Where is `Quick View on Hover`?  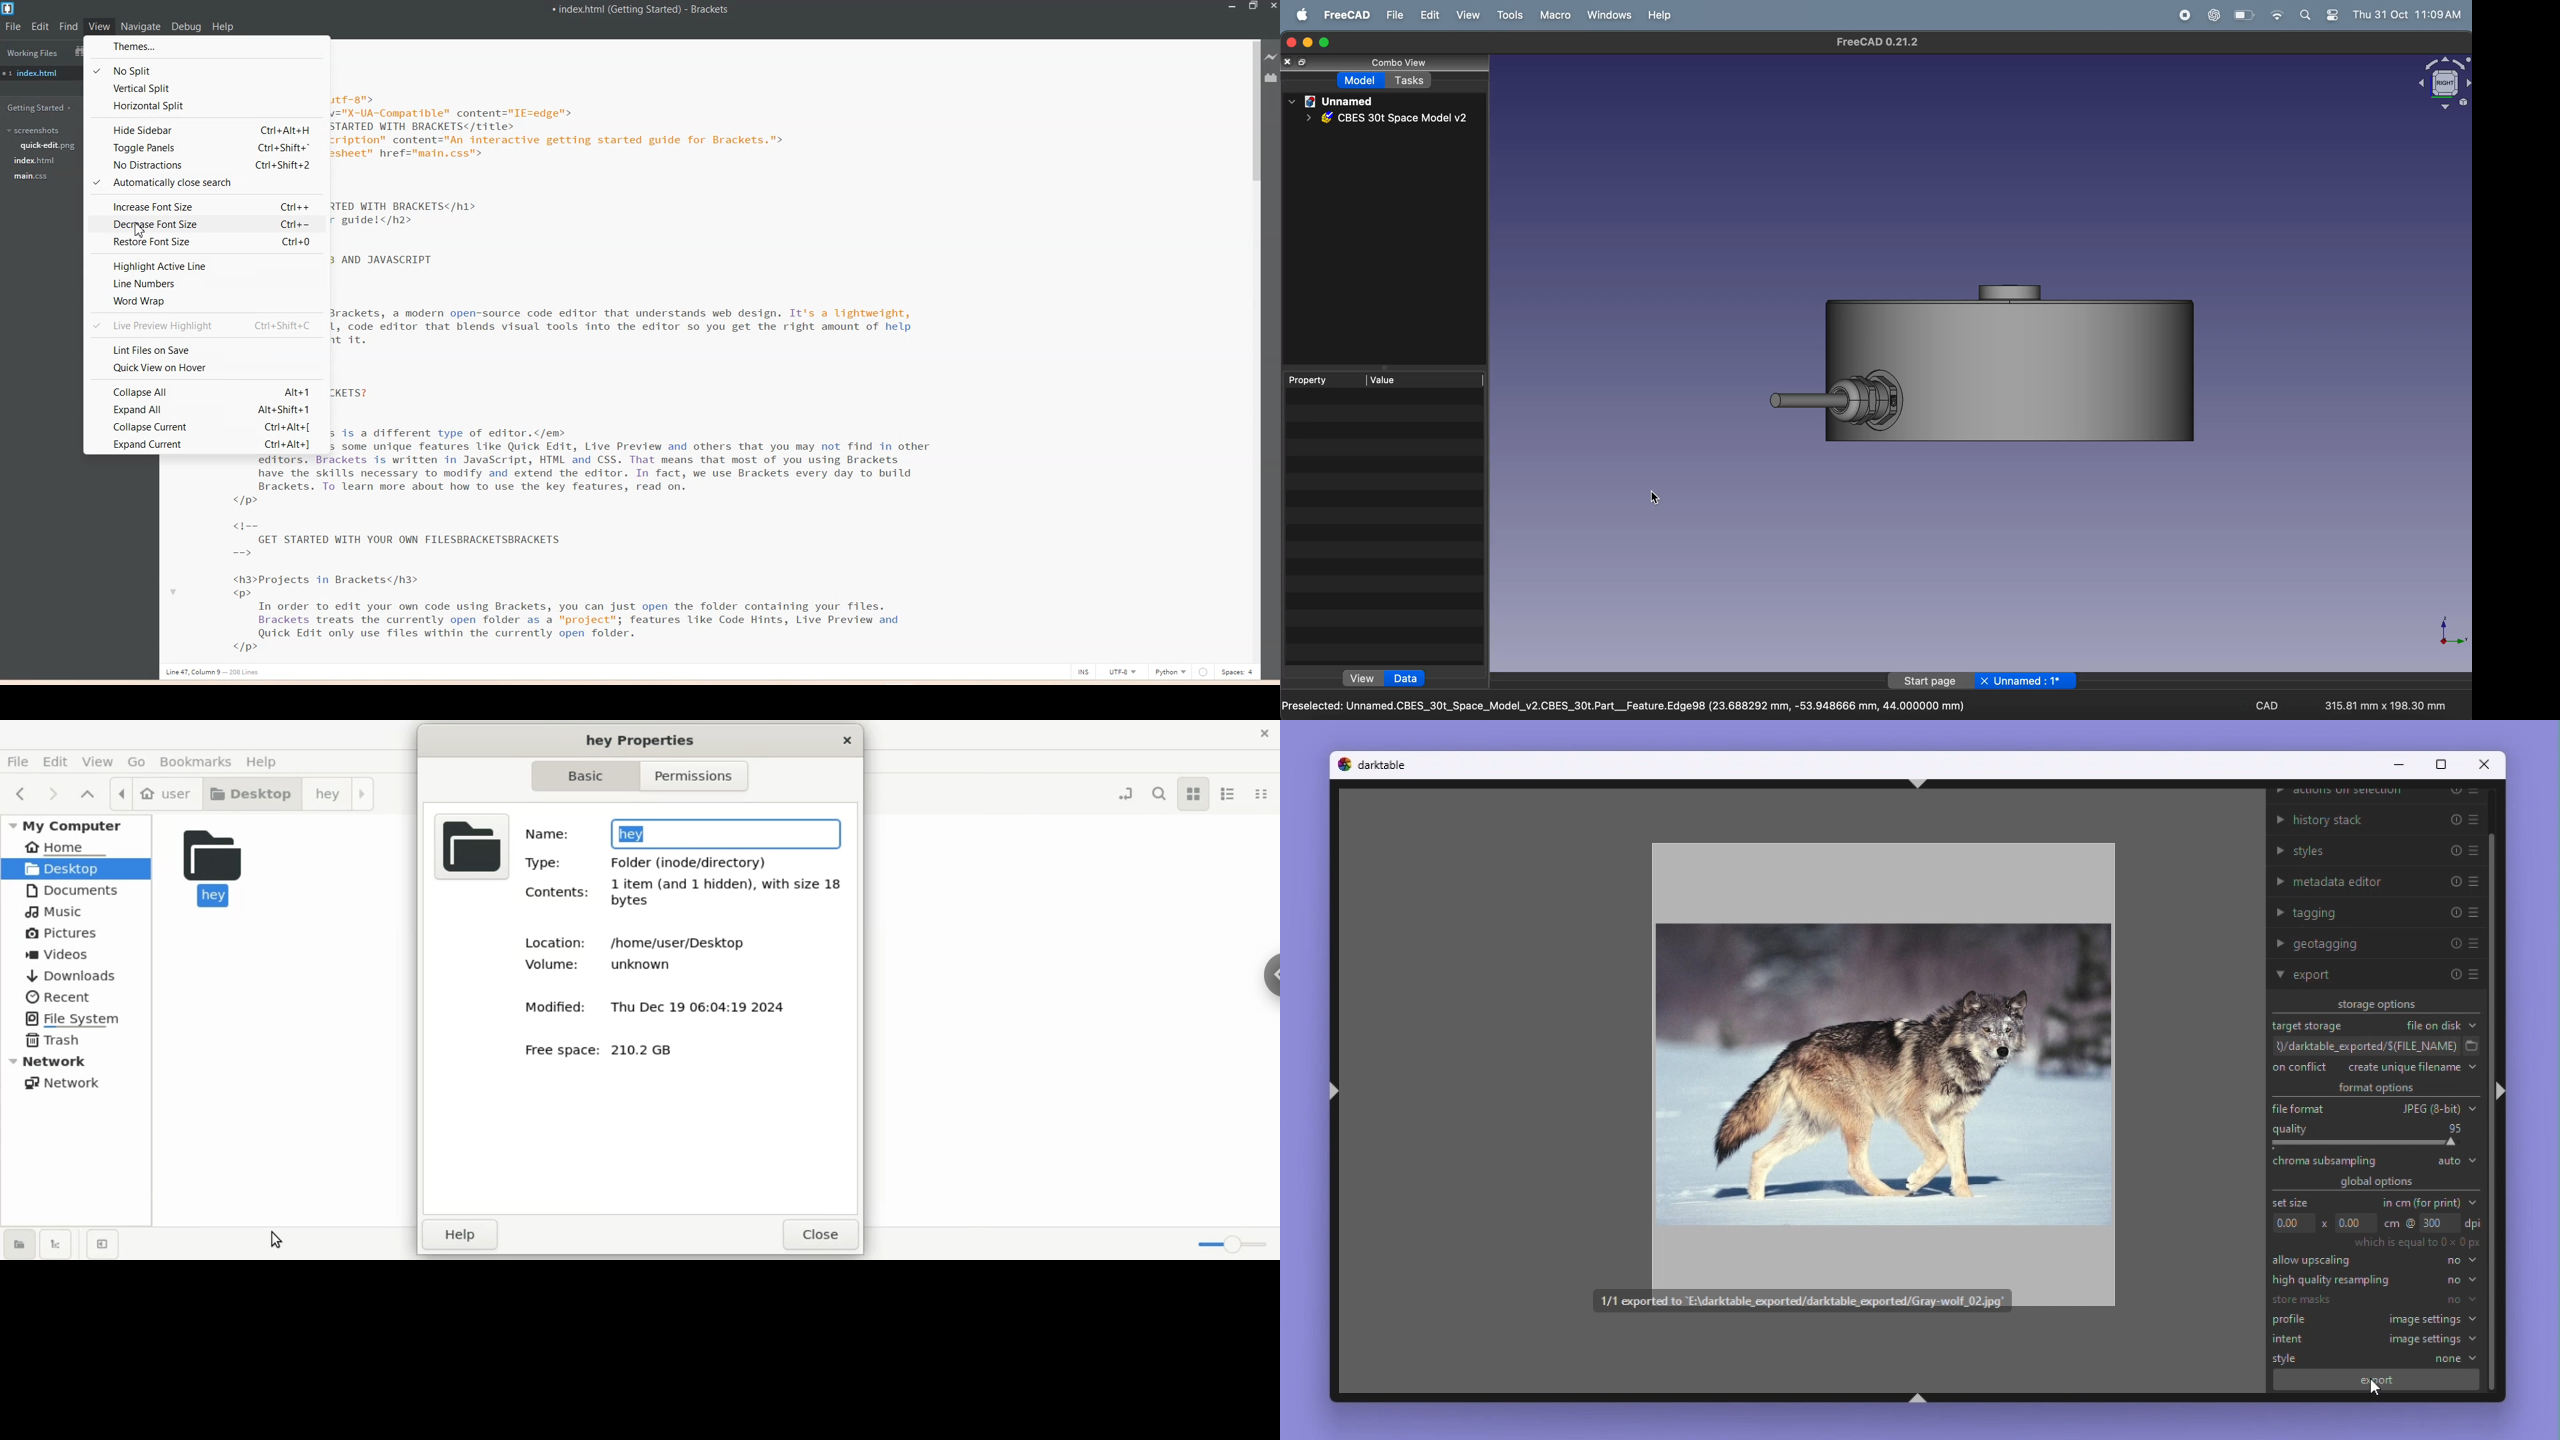 Quick View on Hover is located at coordinates (208, 367).